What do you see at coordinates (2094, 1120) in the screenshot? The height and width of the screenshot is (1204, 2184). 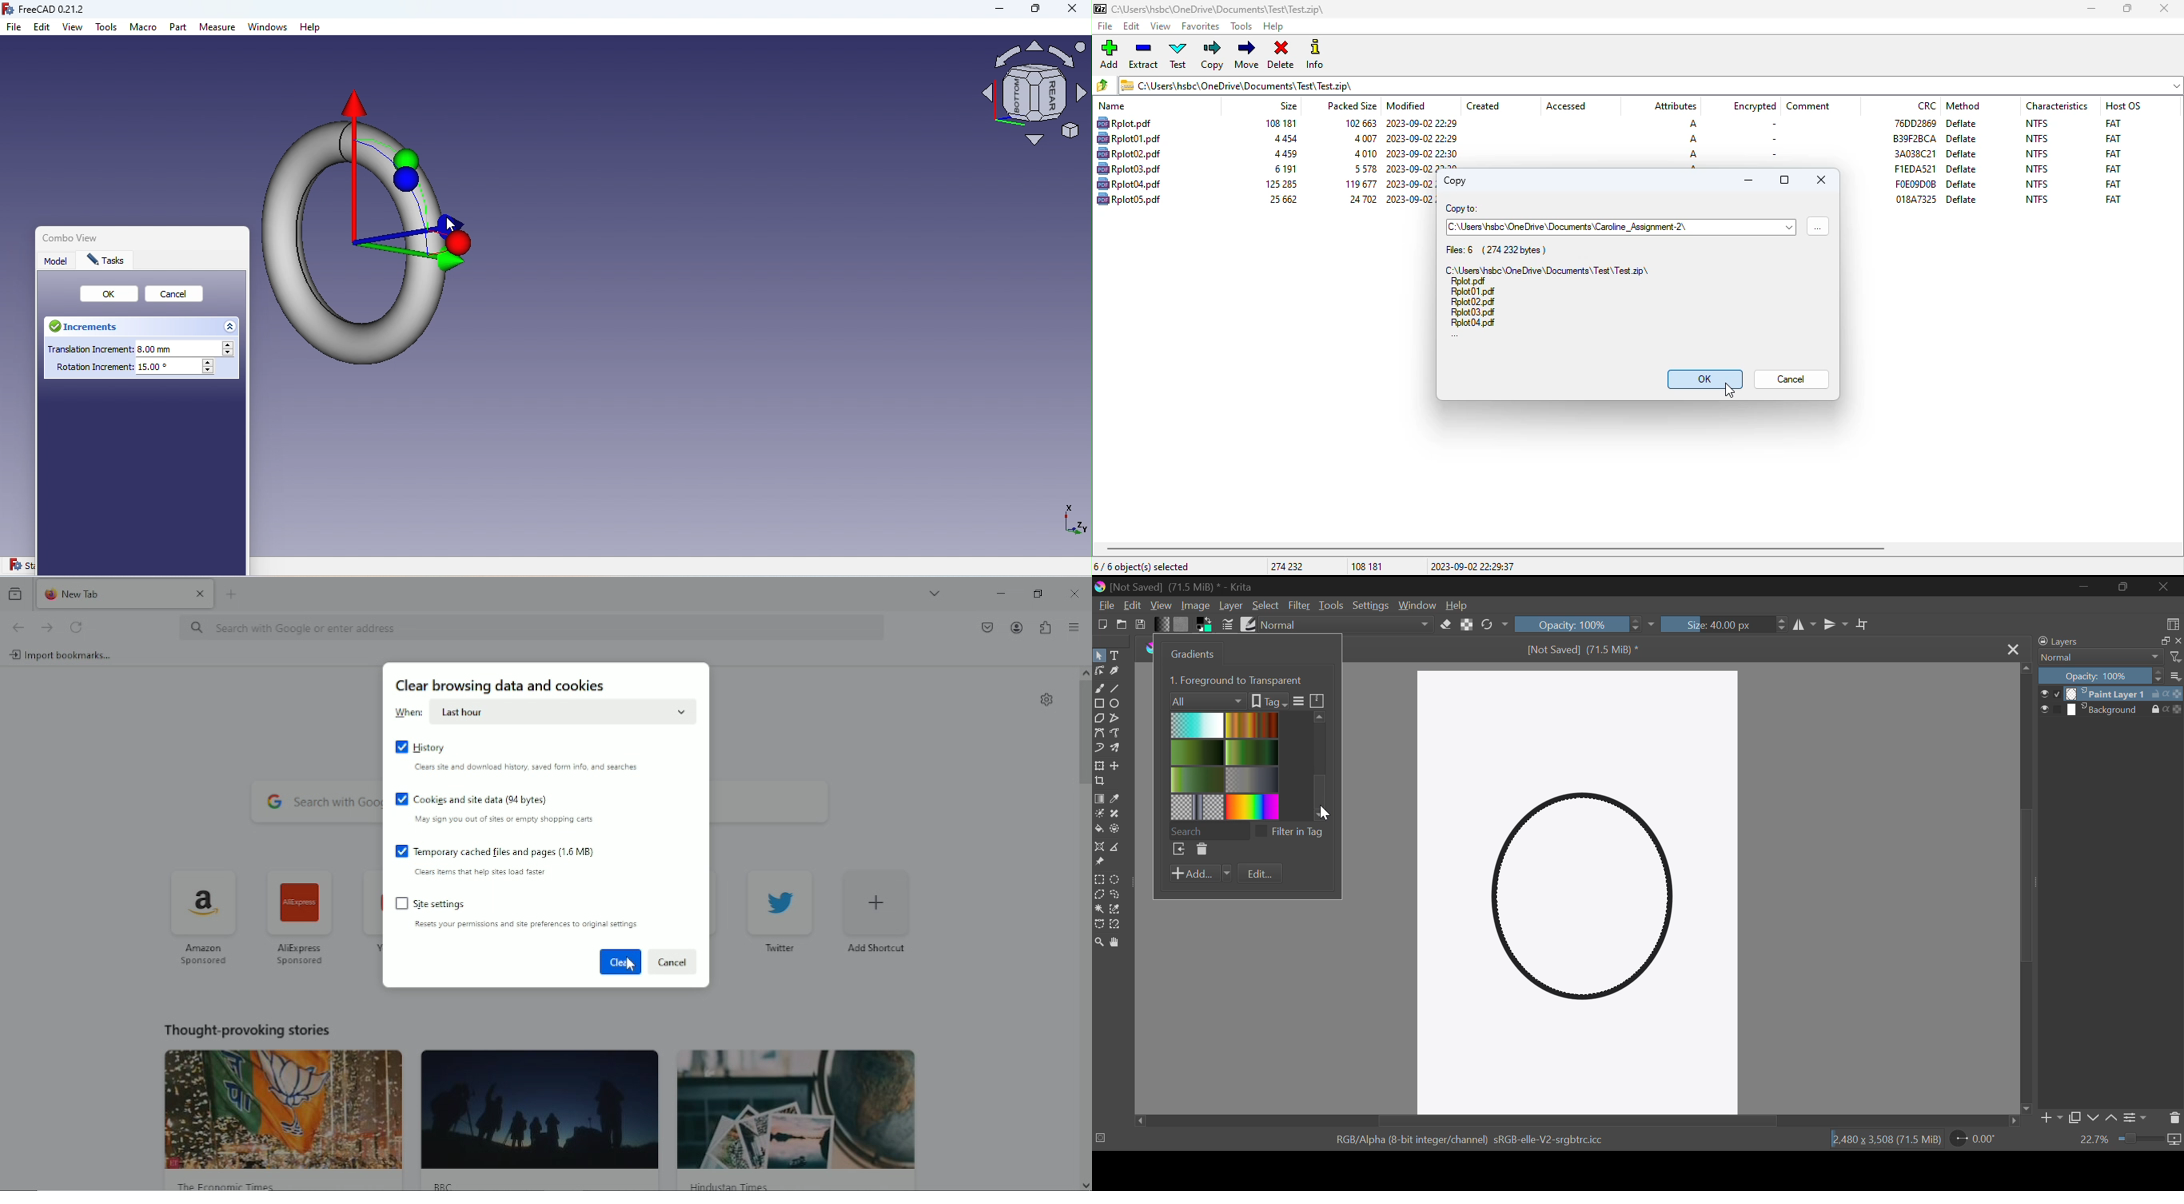 I see `Move layer down` at bounding box center [2094, 1120].